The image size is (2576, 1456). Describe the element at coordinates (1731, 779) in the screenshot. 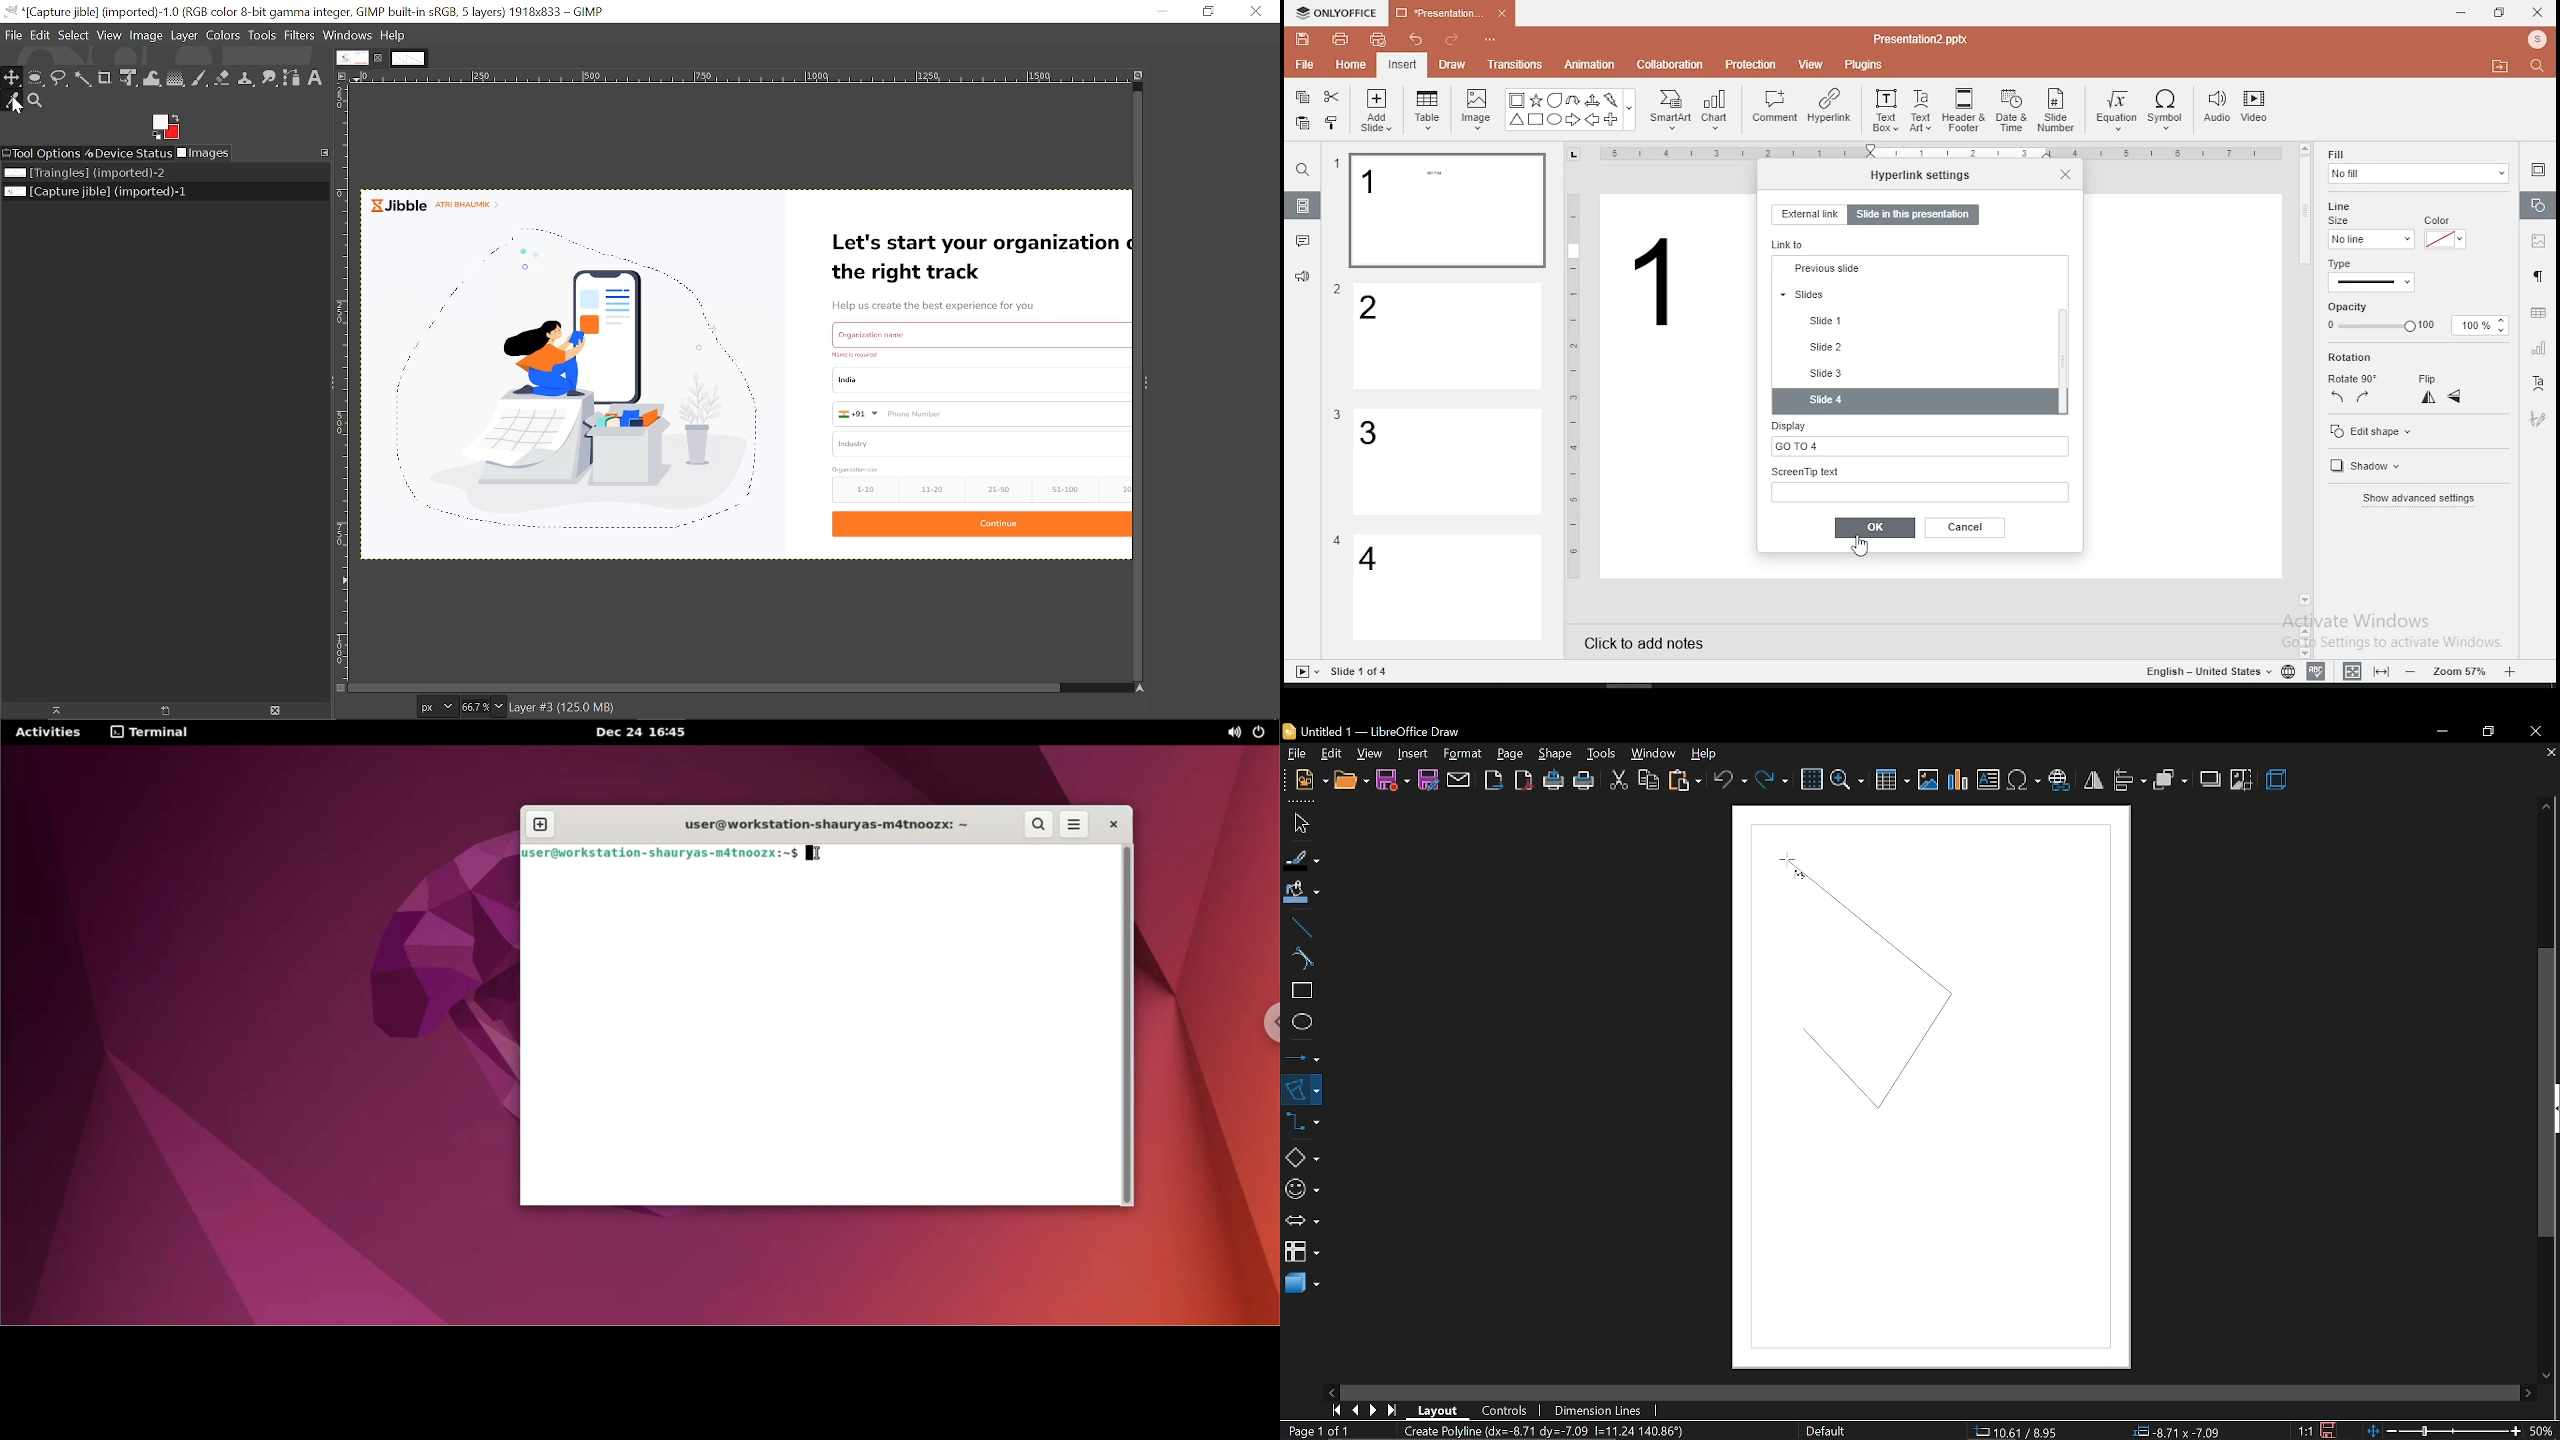

I see `undo` at that location.